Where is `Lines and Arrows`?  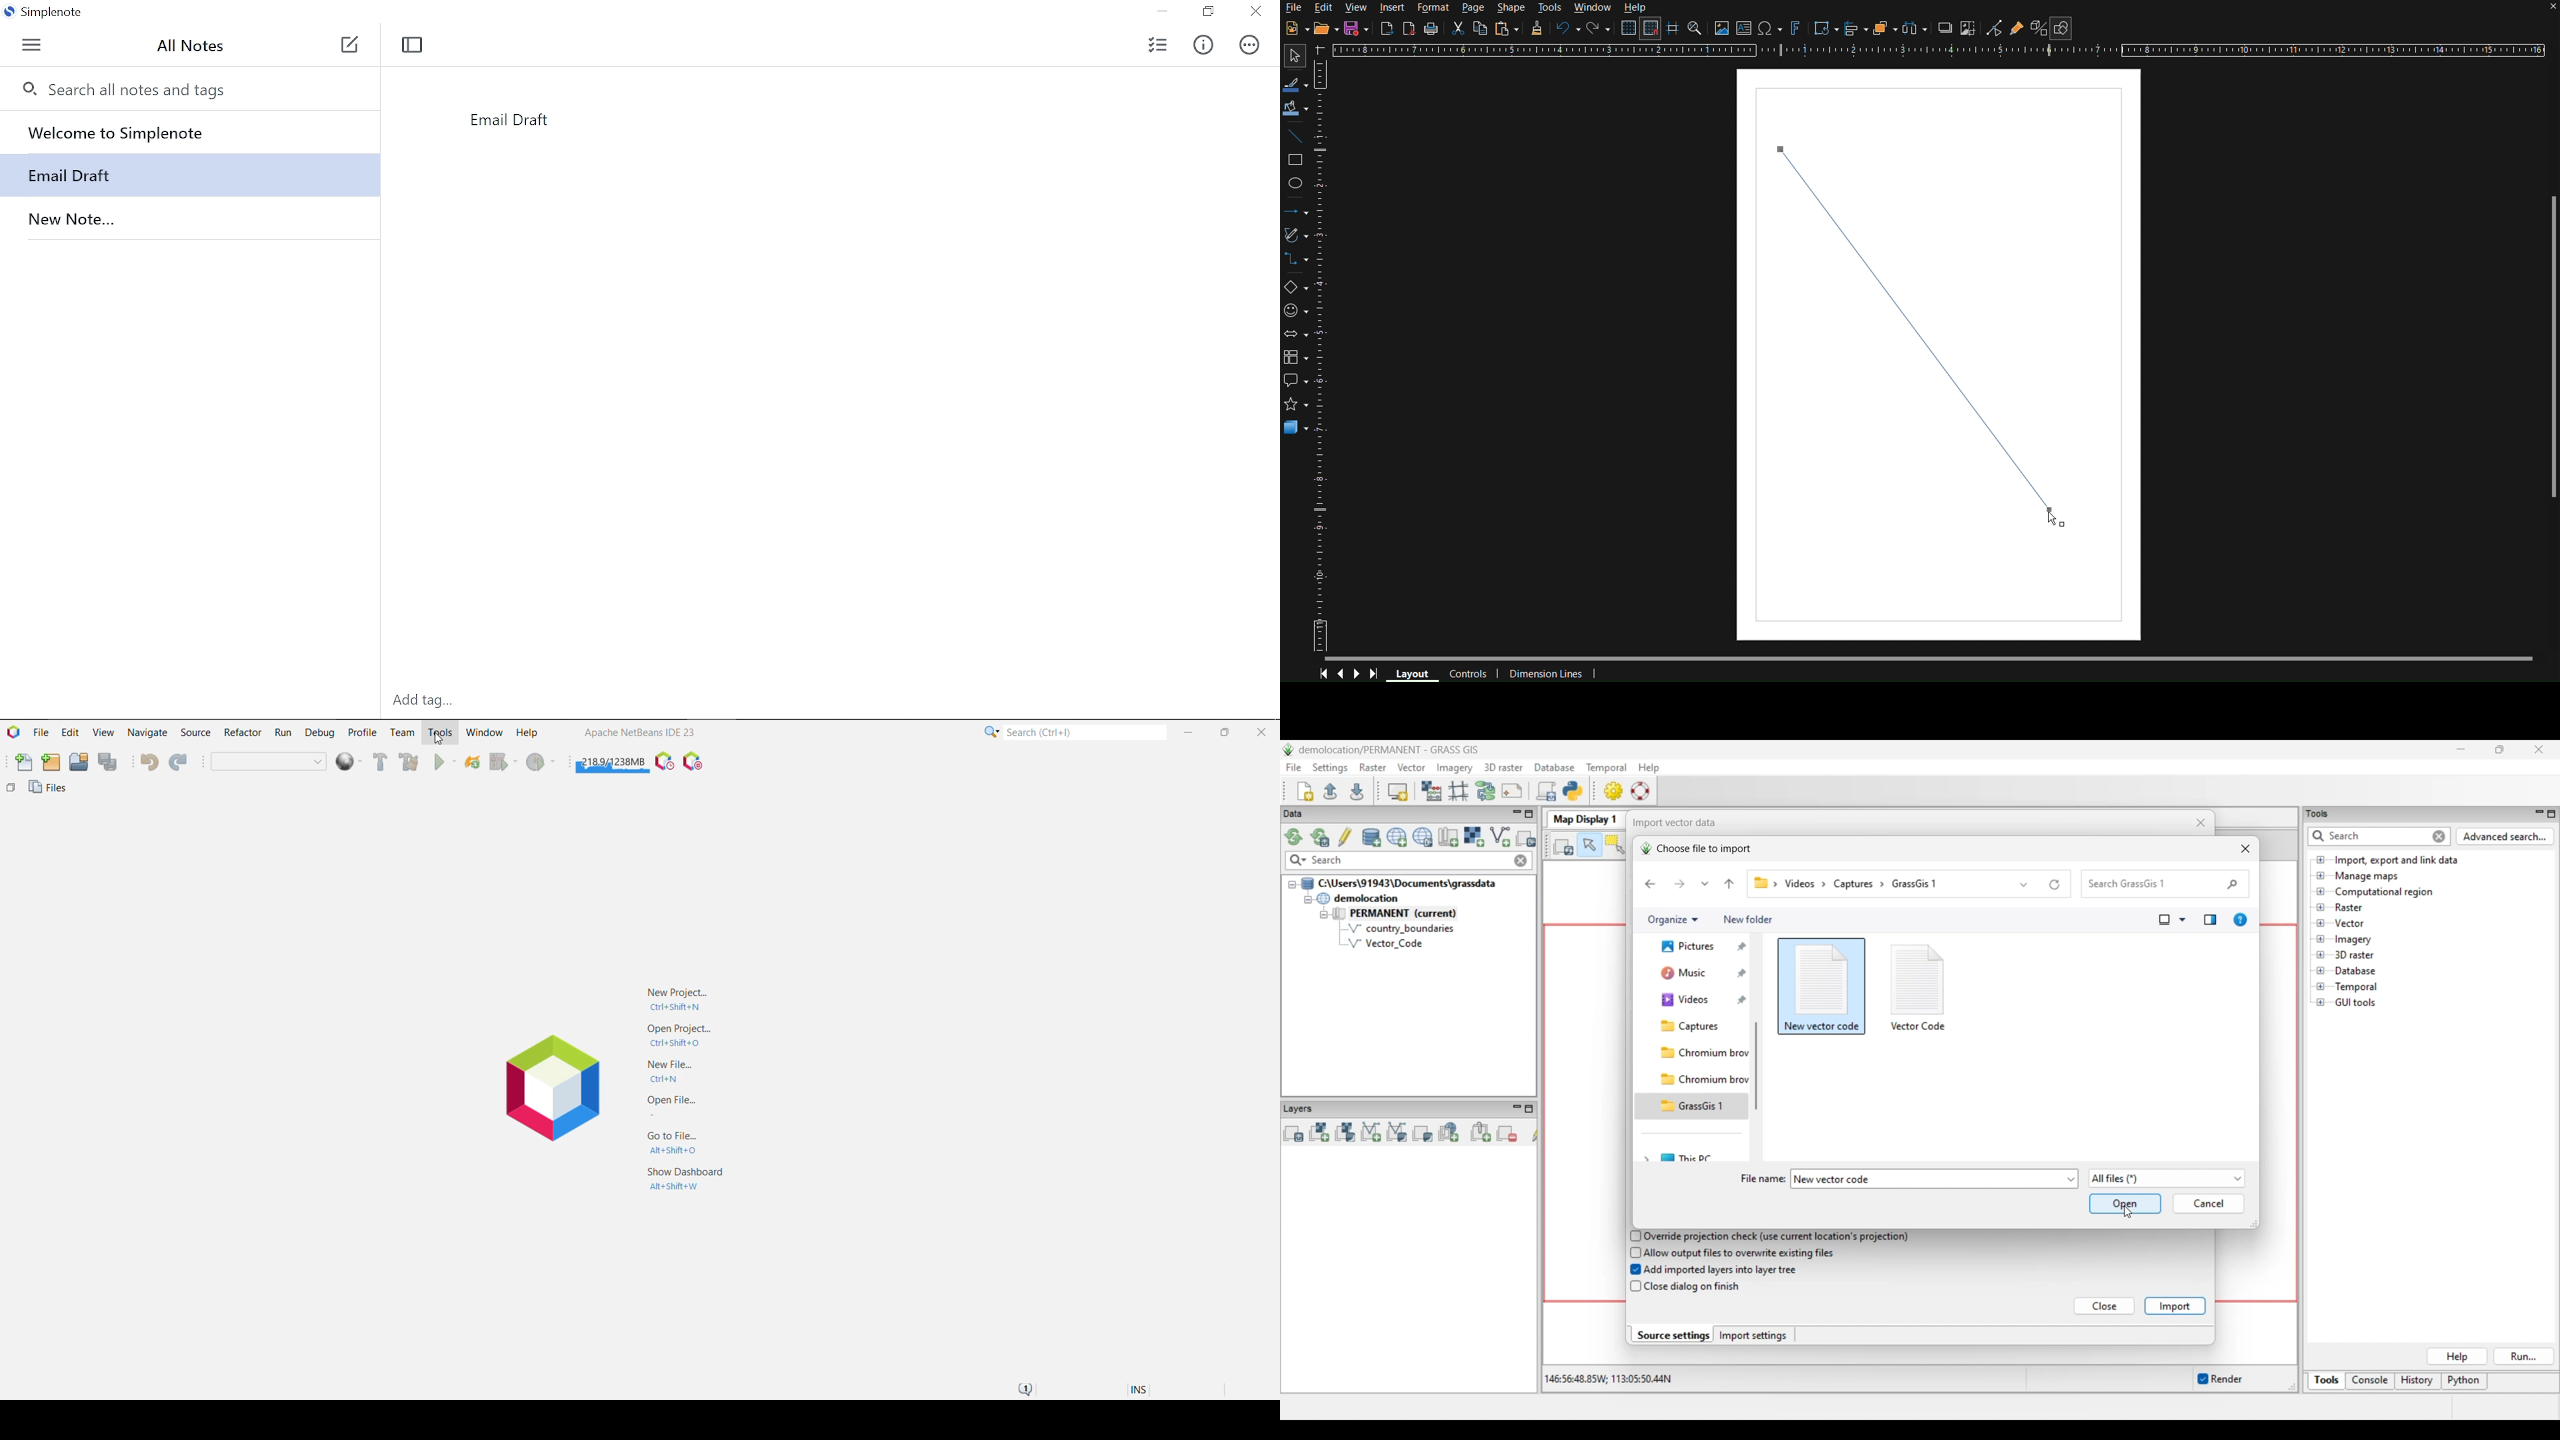
Lines and Arrows is located at coordinates (1296, 212).